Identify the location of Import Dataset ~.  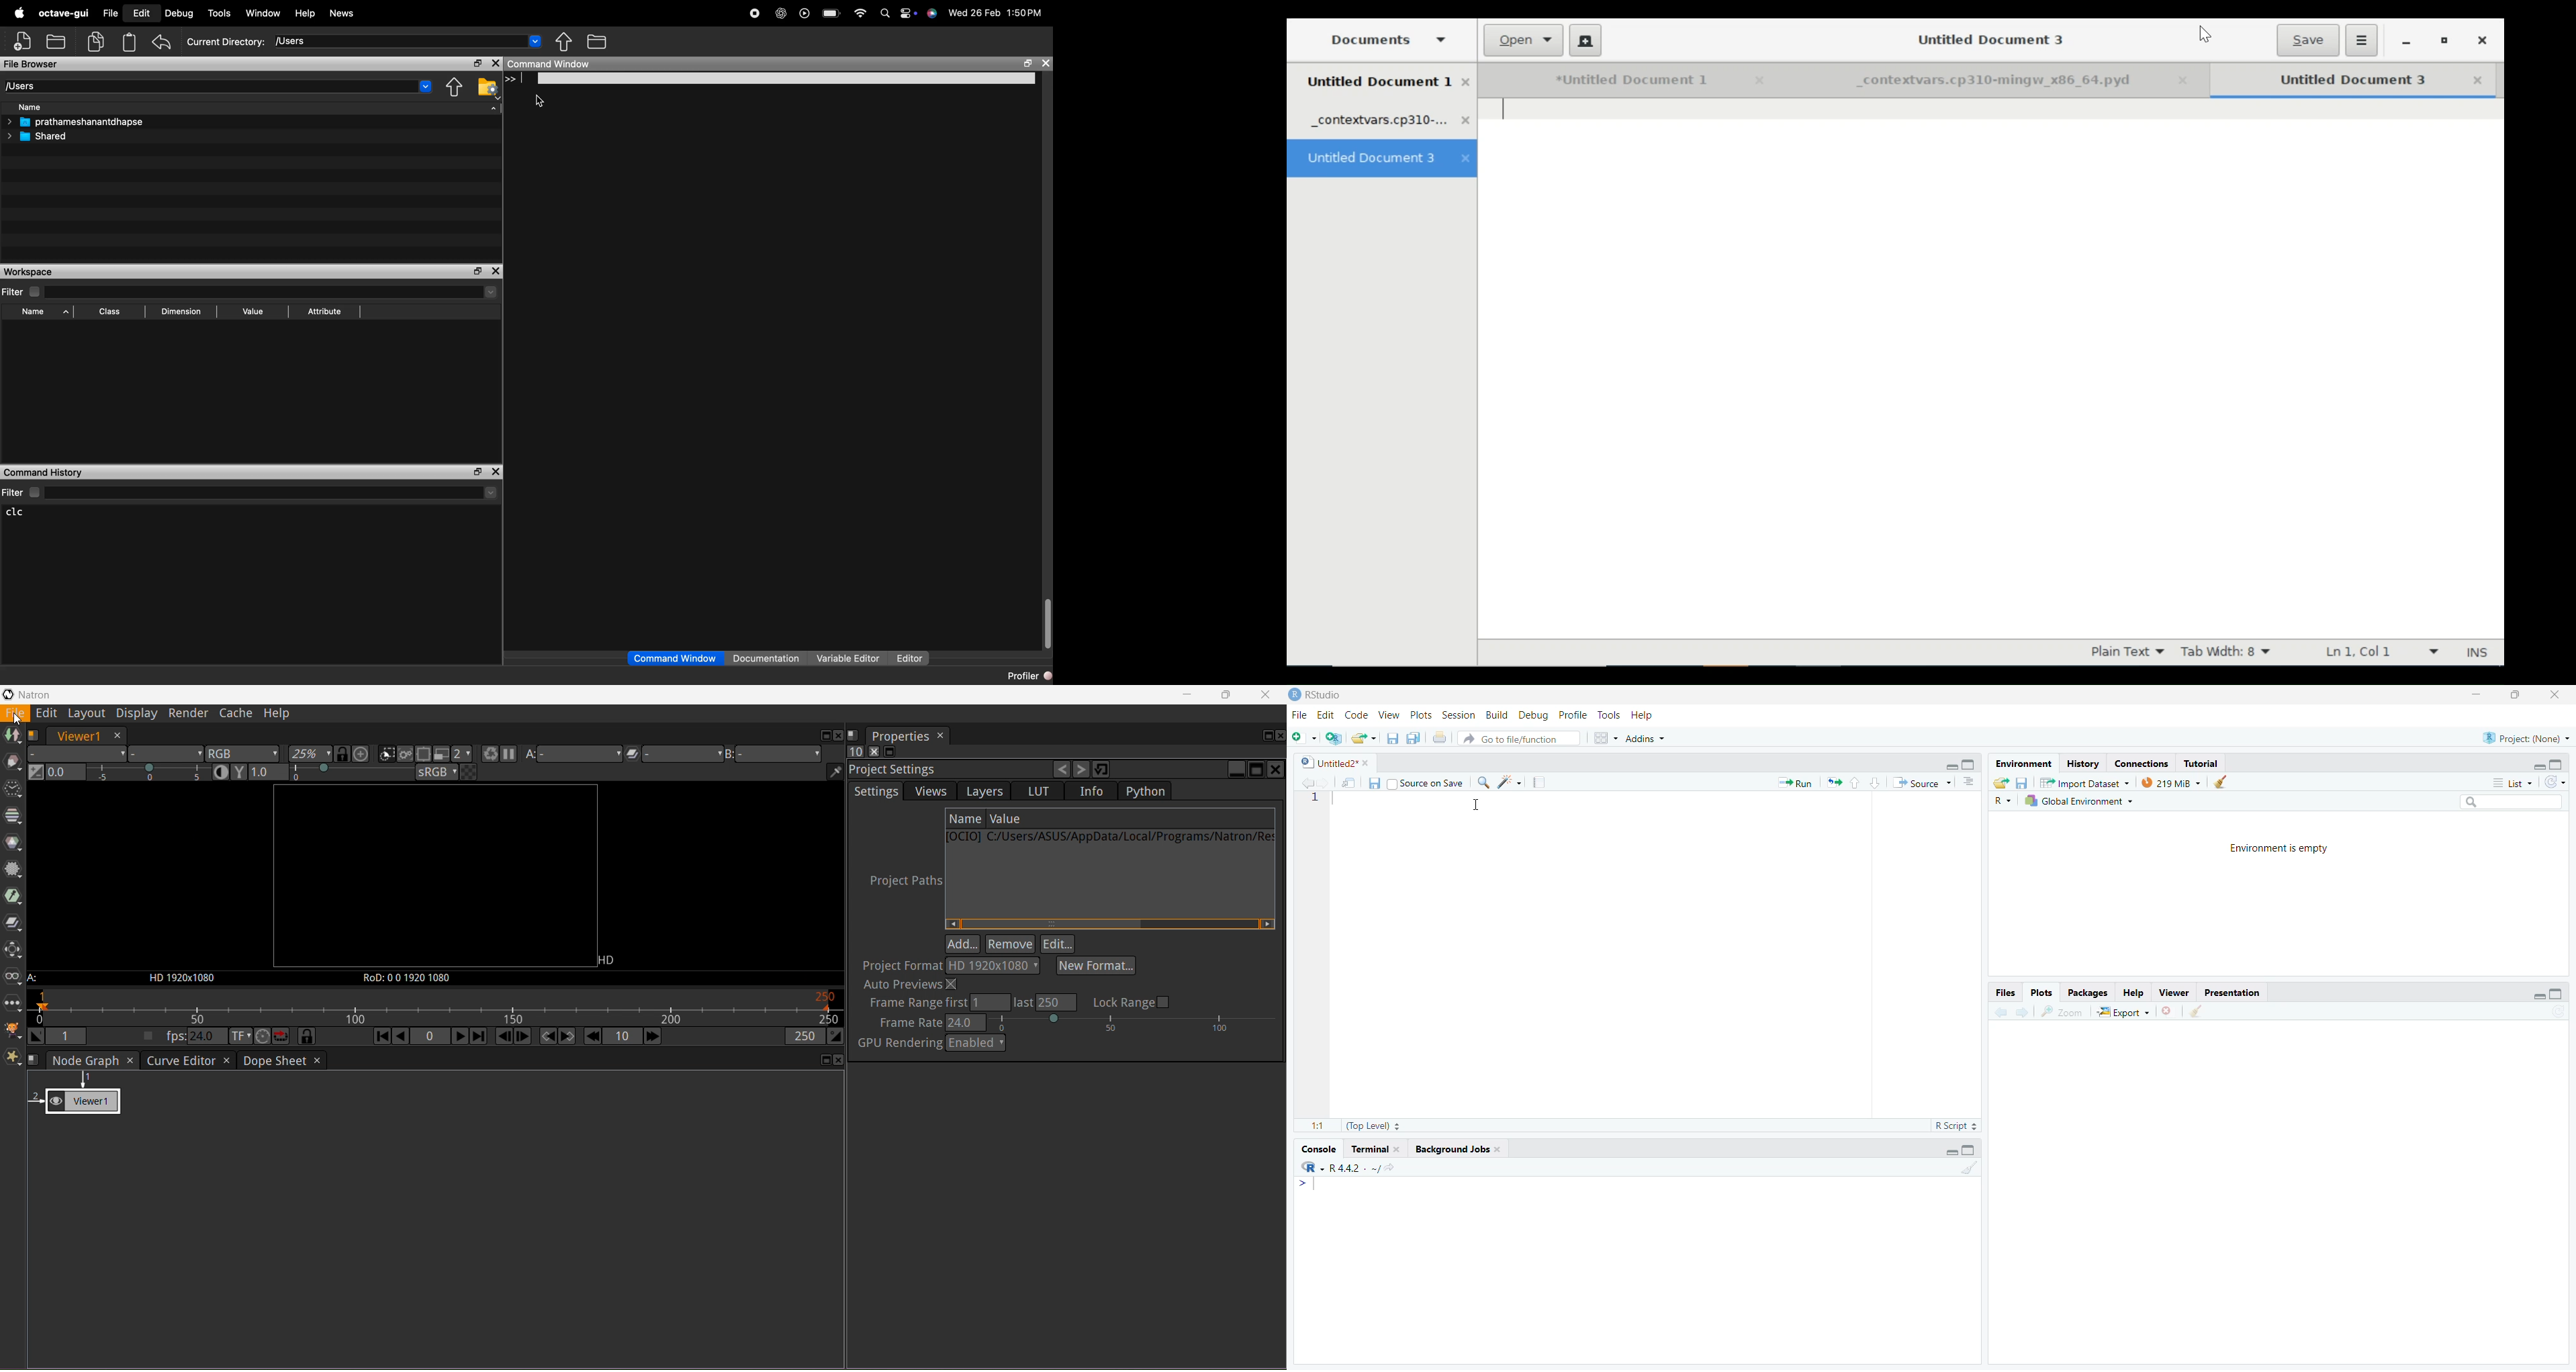
(2084, 782).